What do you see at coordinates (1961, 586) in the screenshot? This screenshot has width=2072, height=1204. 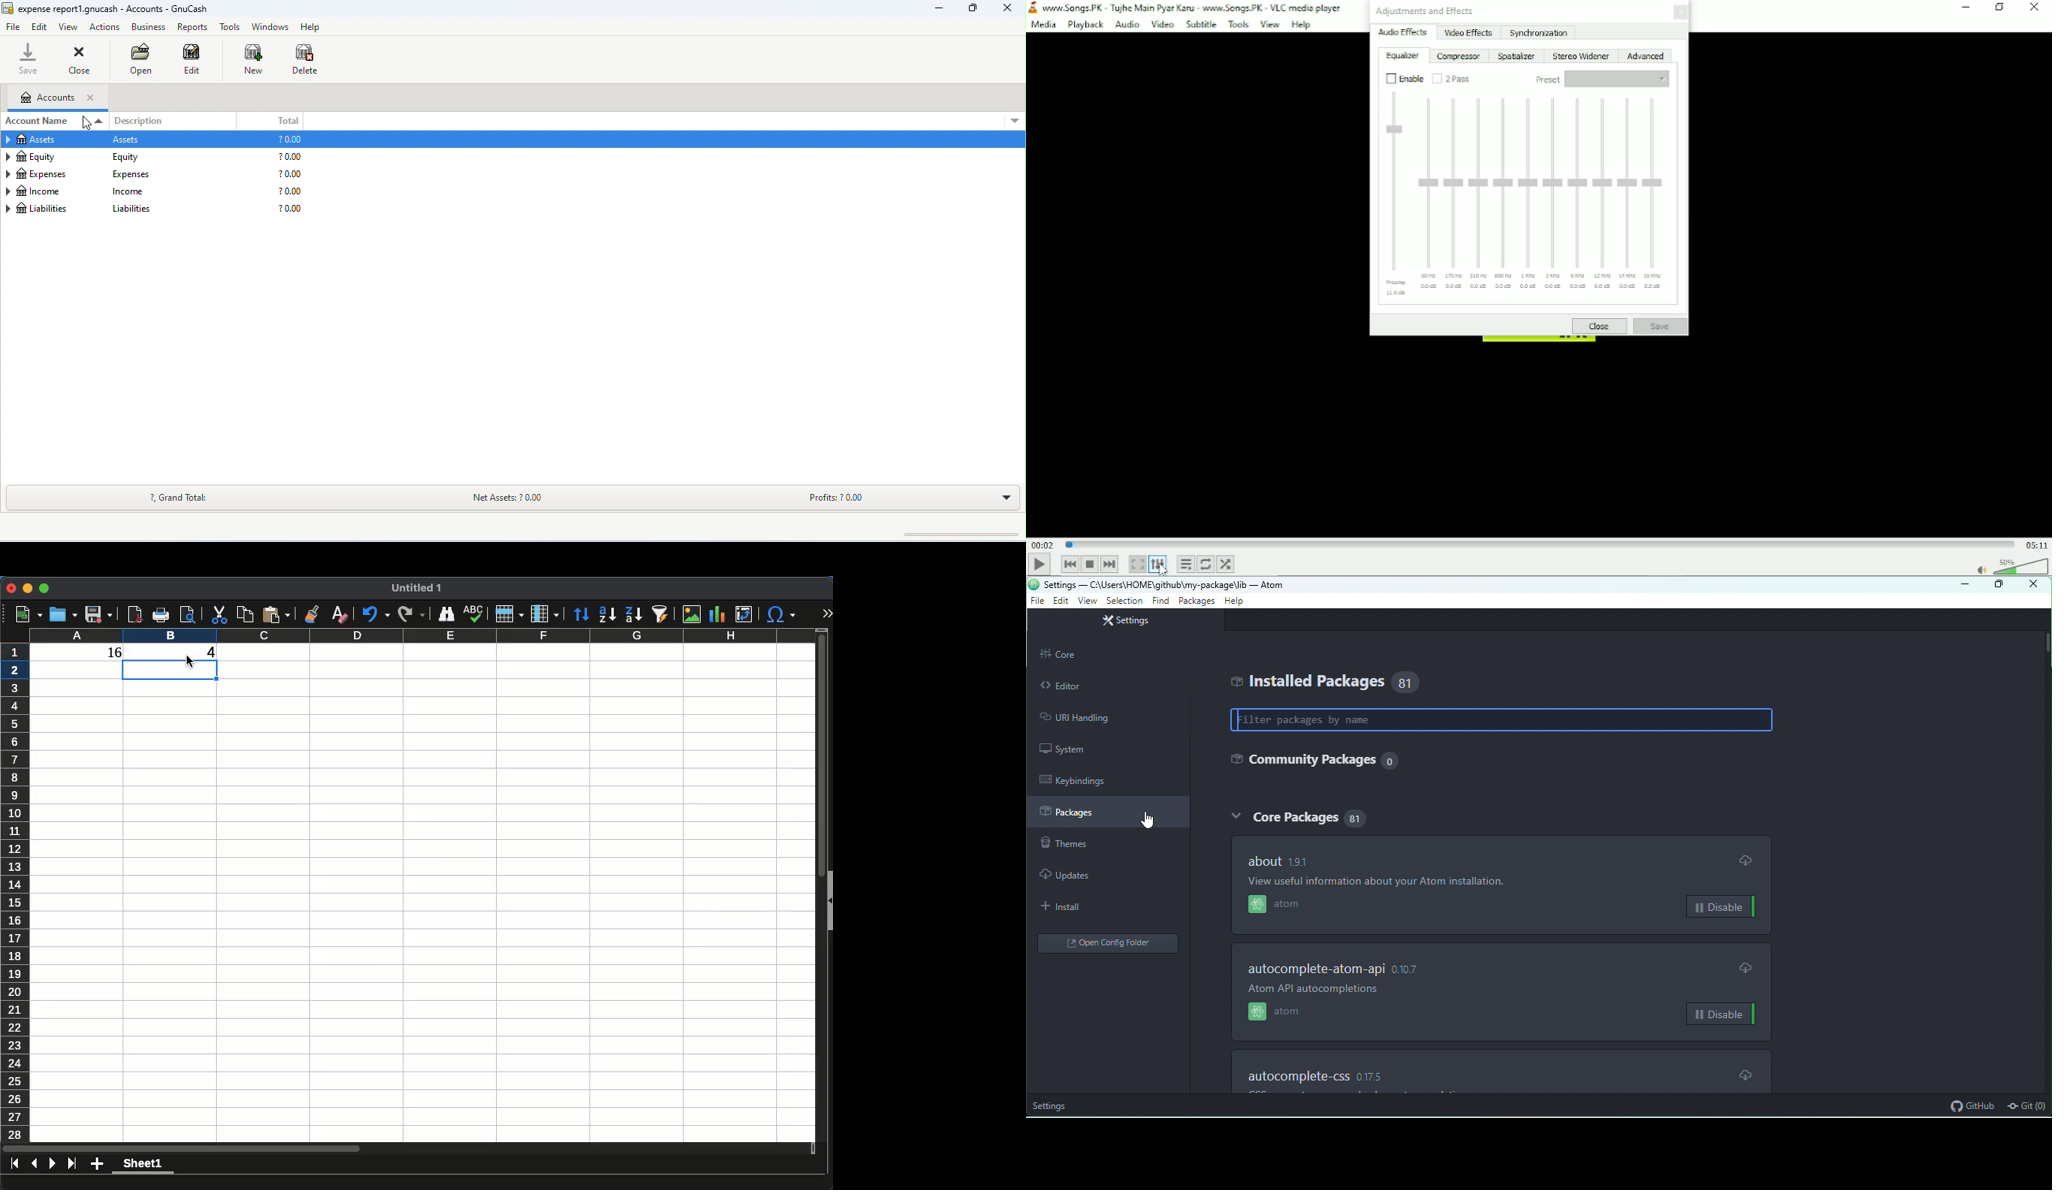 I see `minimize` at bounding box center [1961, 586].